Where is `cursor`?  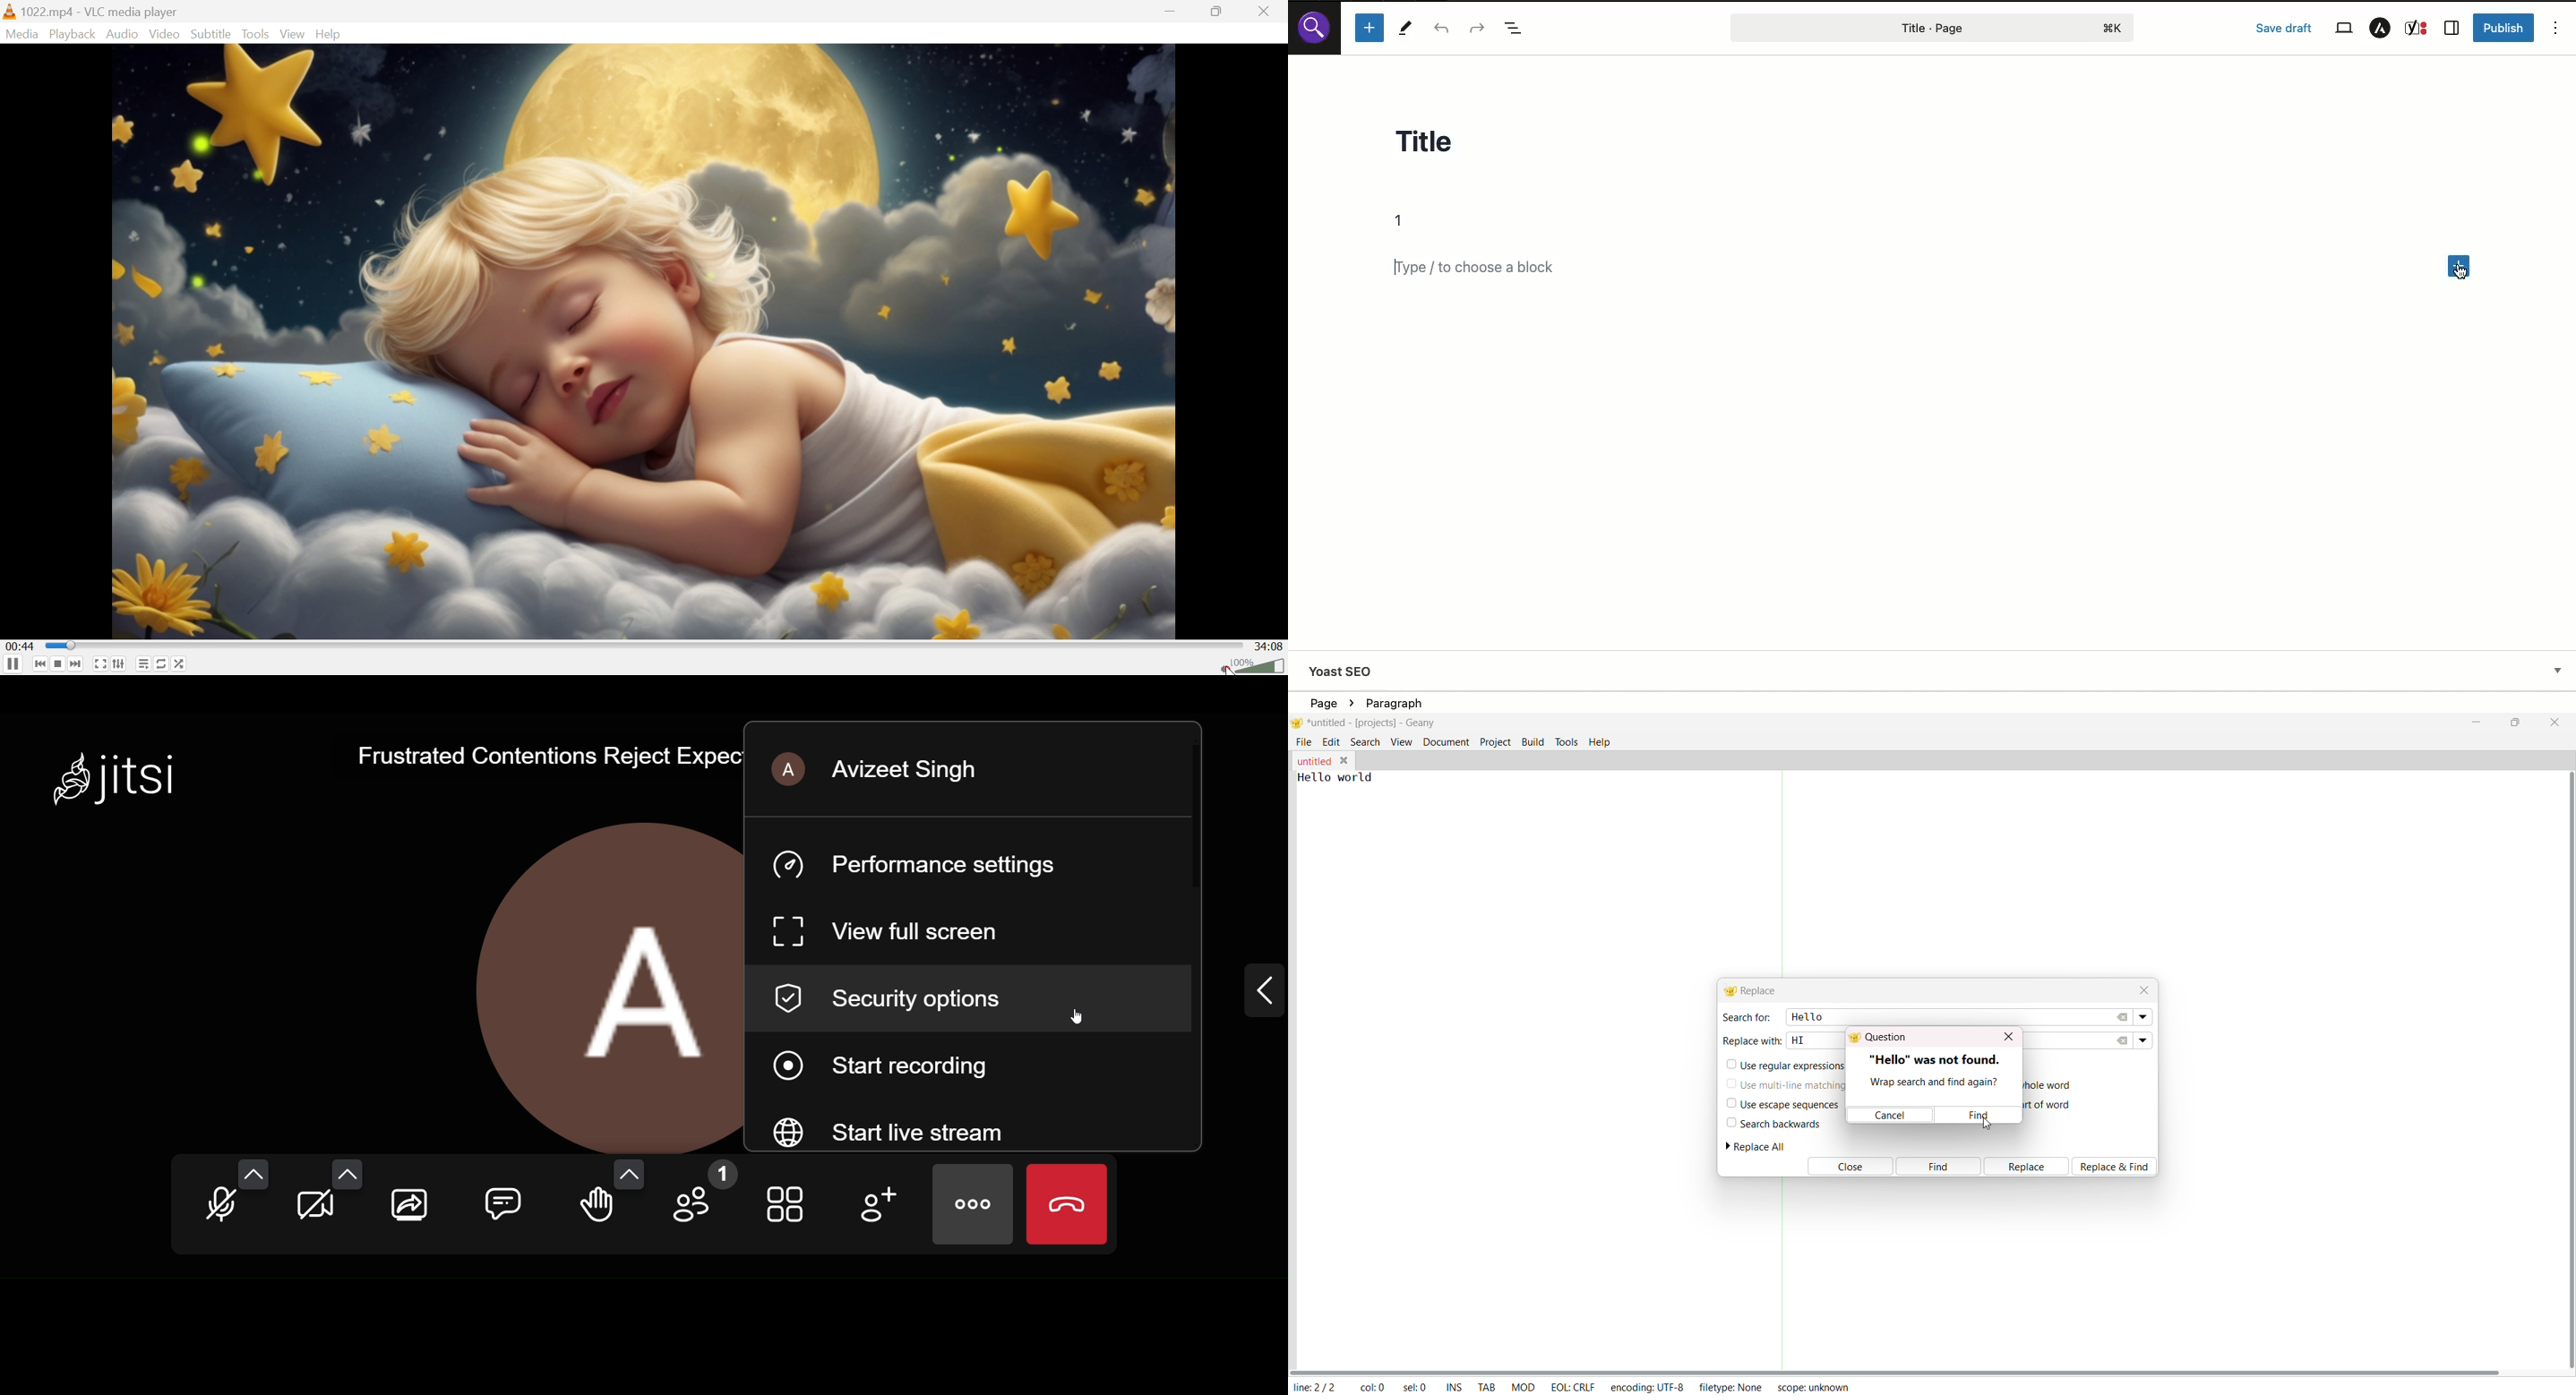 cursor is located at coordinates (1225, 671).